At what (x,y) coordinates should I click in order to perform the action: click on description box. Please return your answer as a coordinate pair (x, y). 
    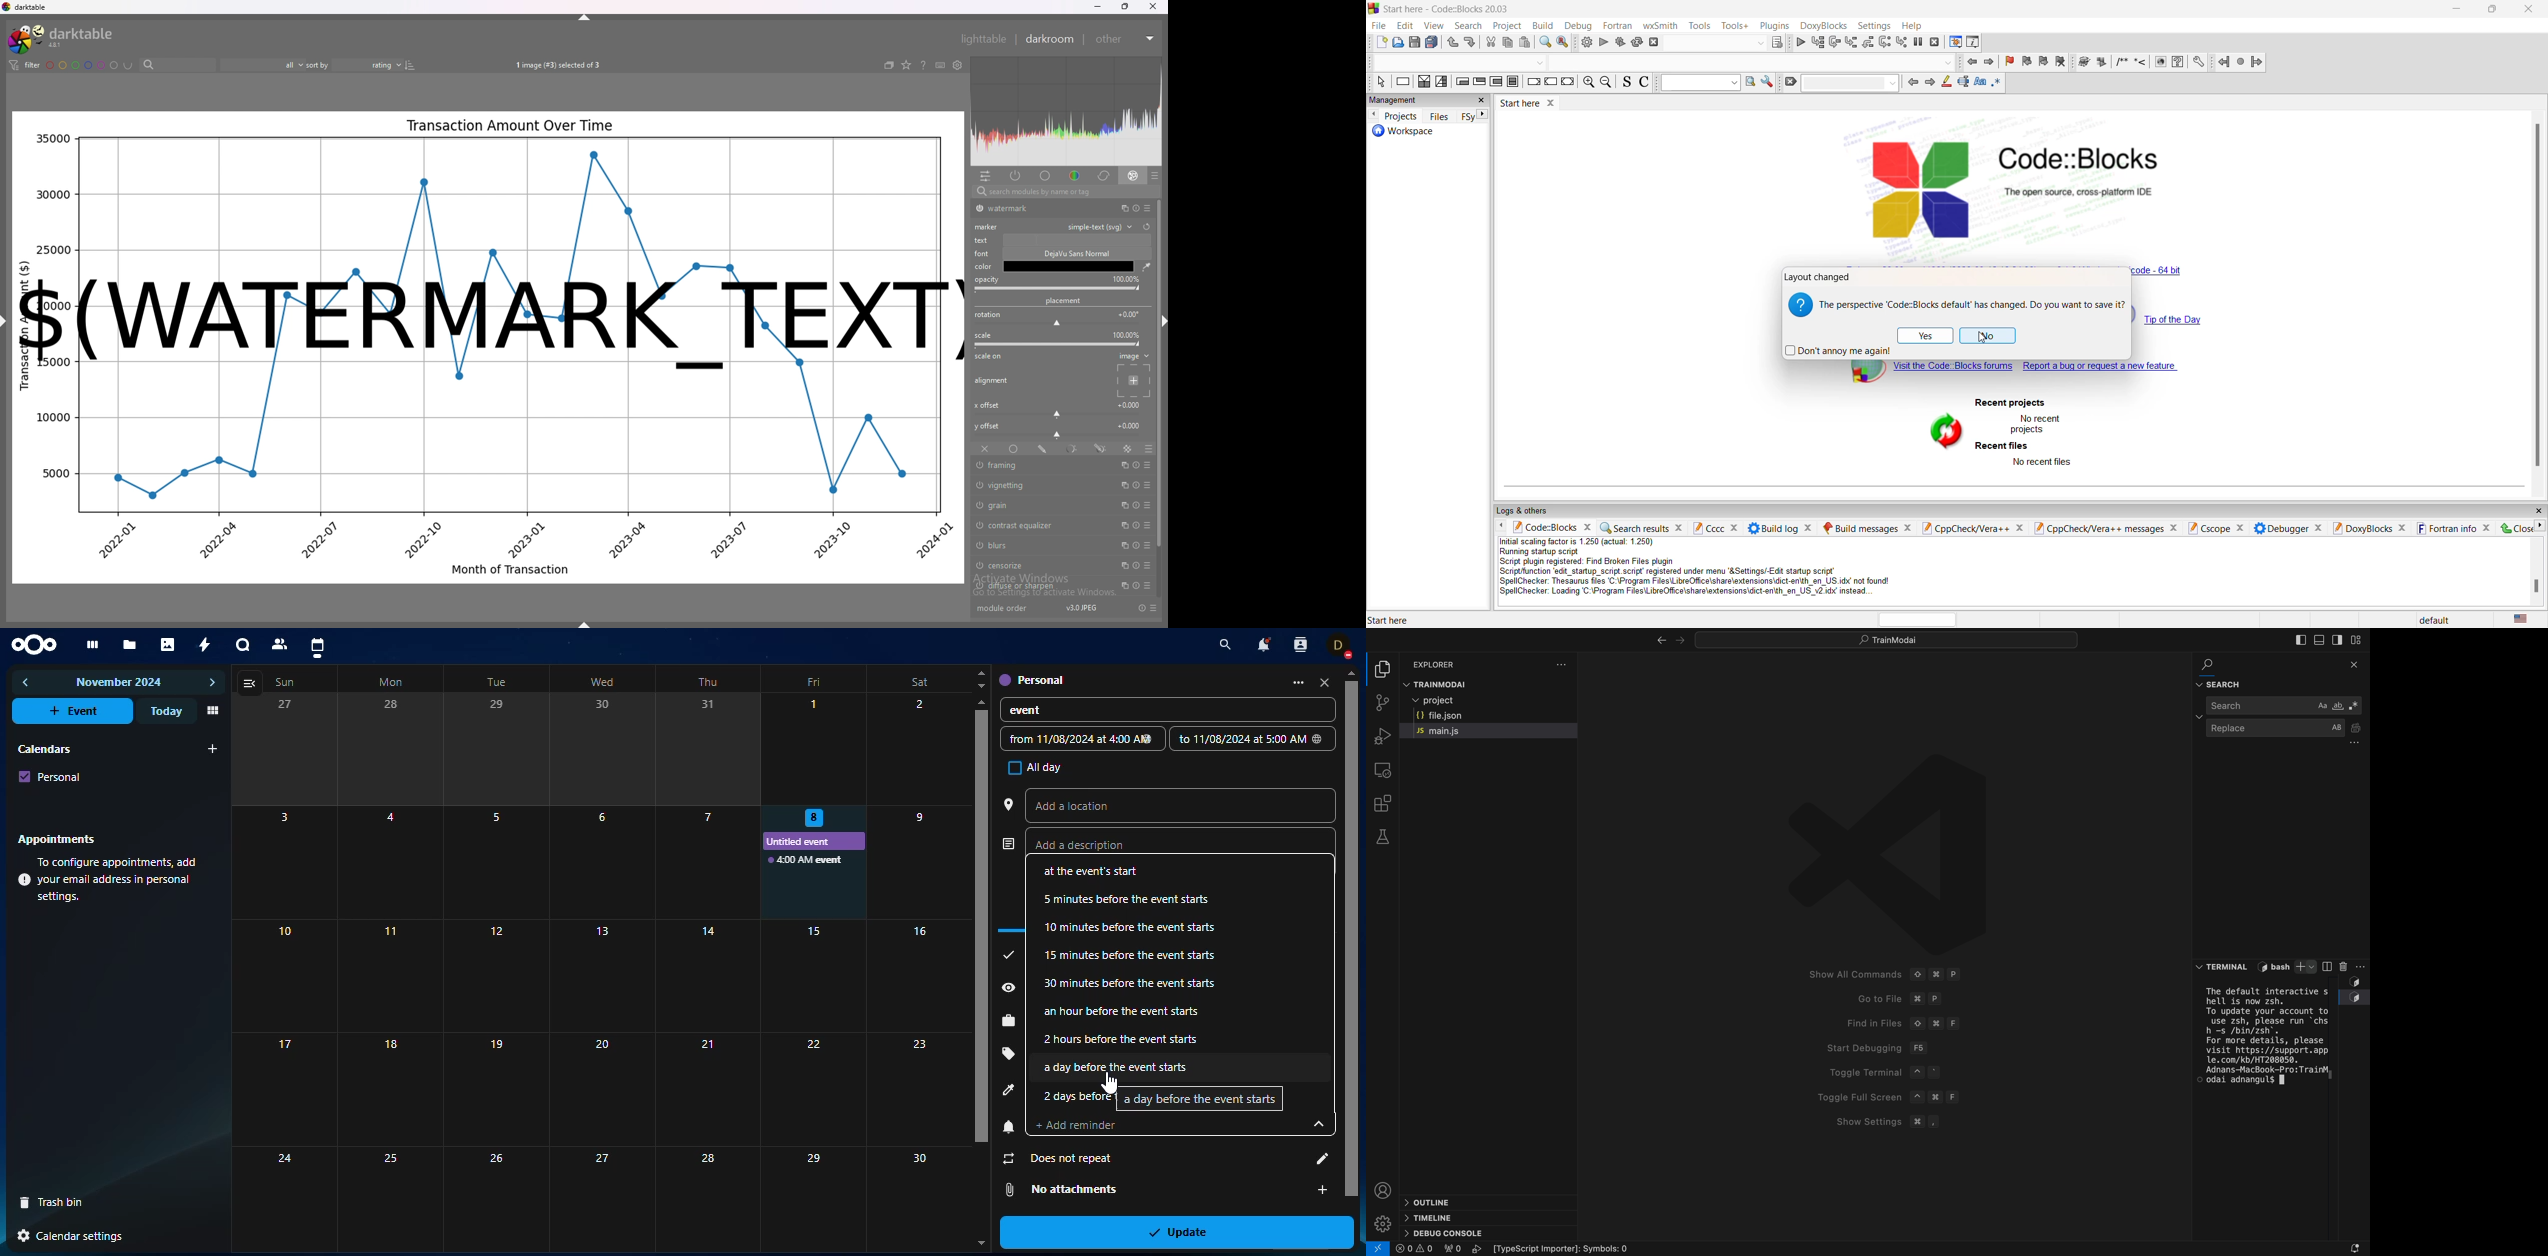
    Looking at the image, I should click on (1070, 260).